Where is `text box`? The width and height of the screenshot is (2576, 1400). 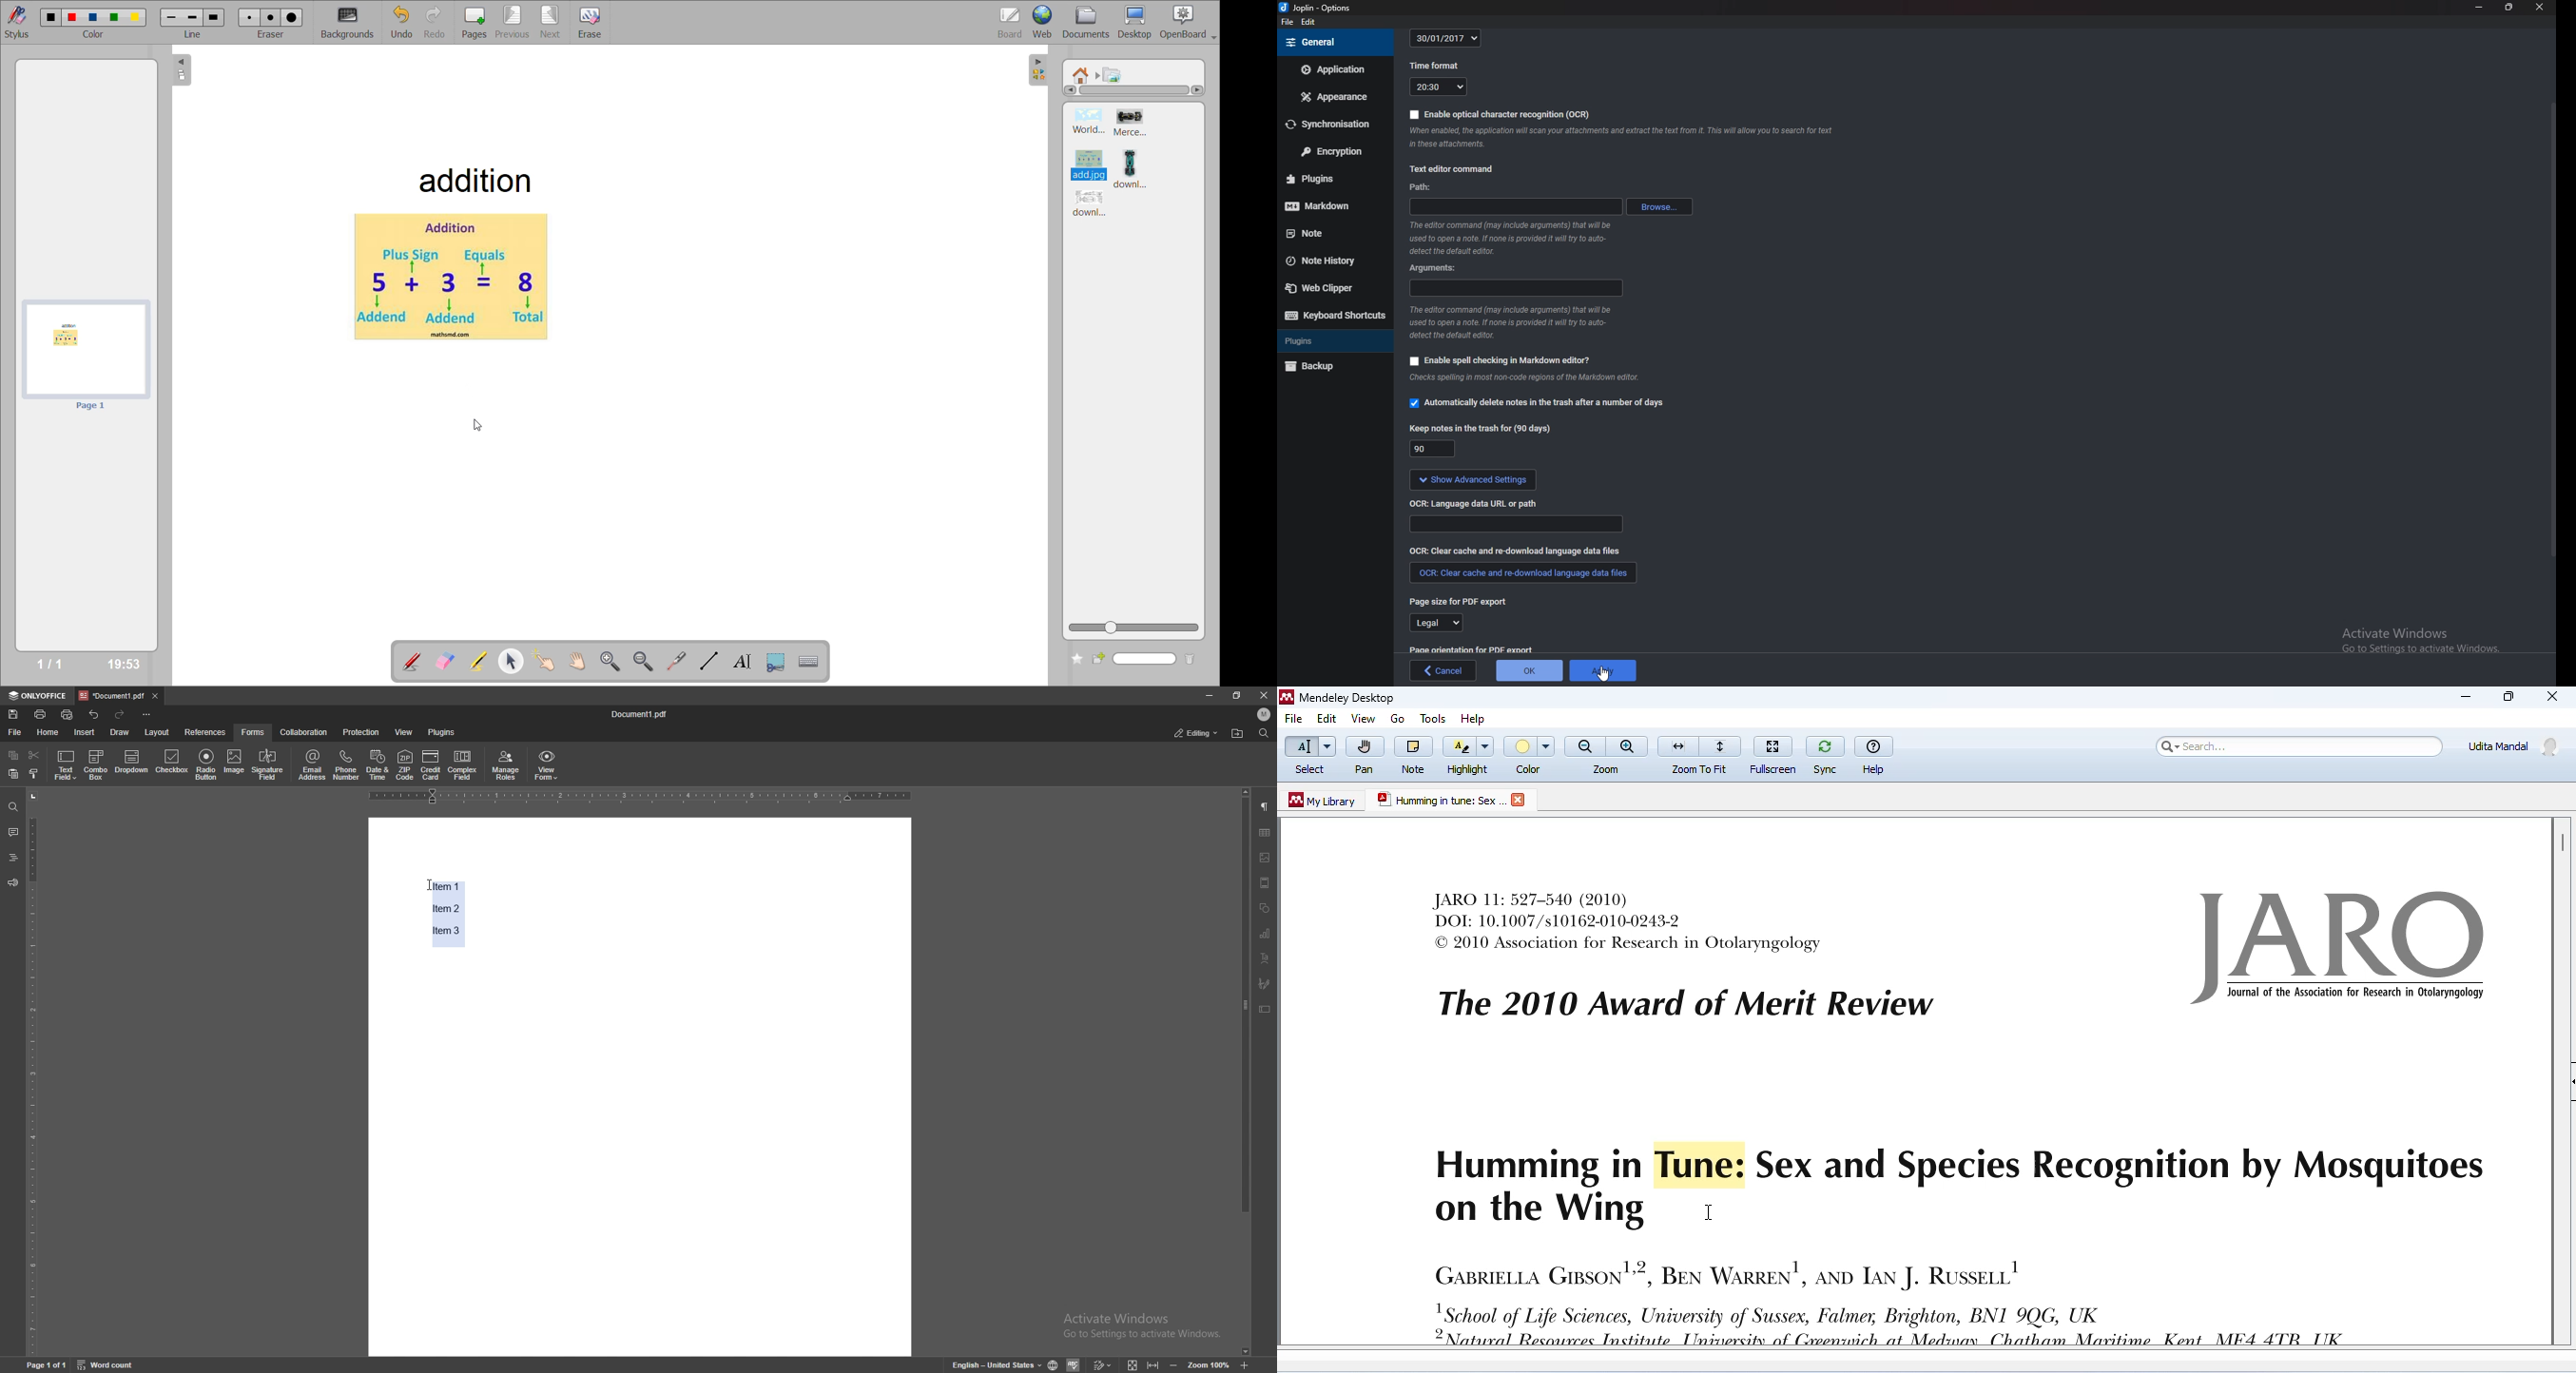 text box is located at coordinates (1266, 1009).